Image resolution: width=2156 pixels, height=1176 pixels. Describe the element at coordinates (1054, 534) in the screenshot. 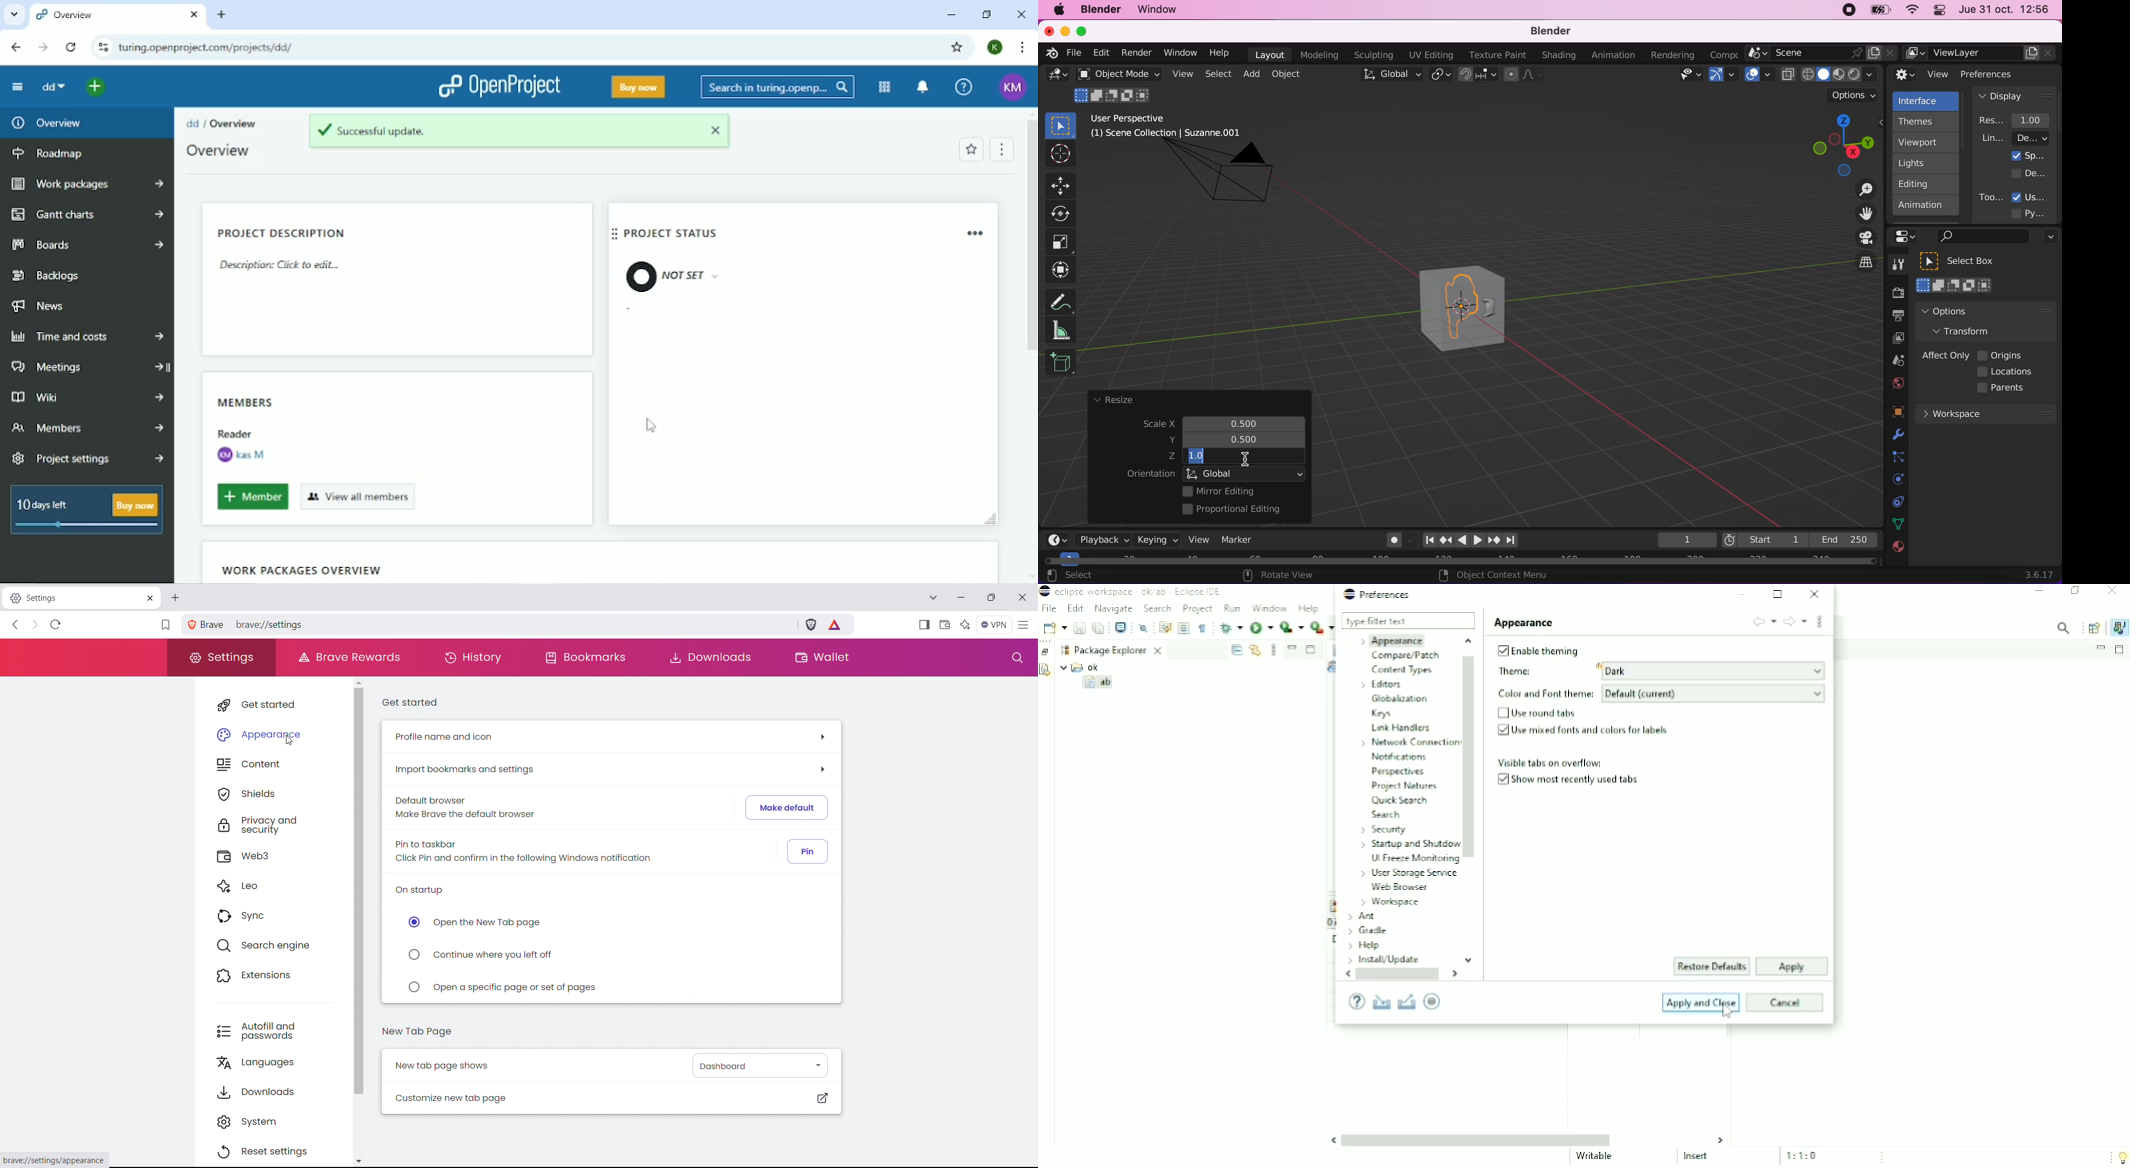

I see `editor type` at that location.